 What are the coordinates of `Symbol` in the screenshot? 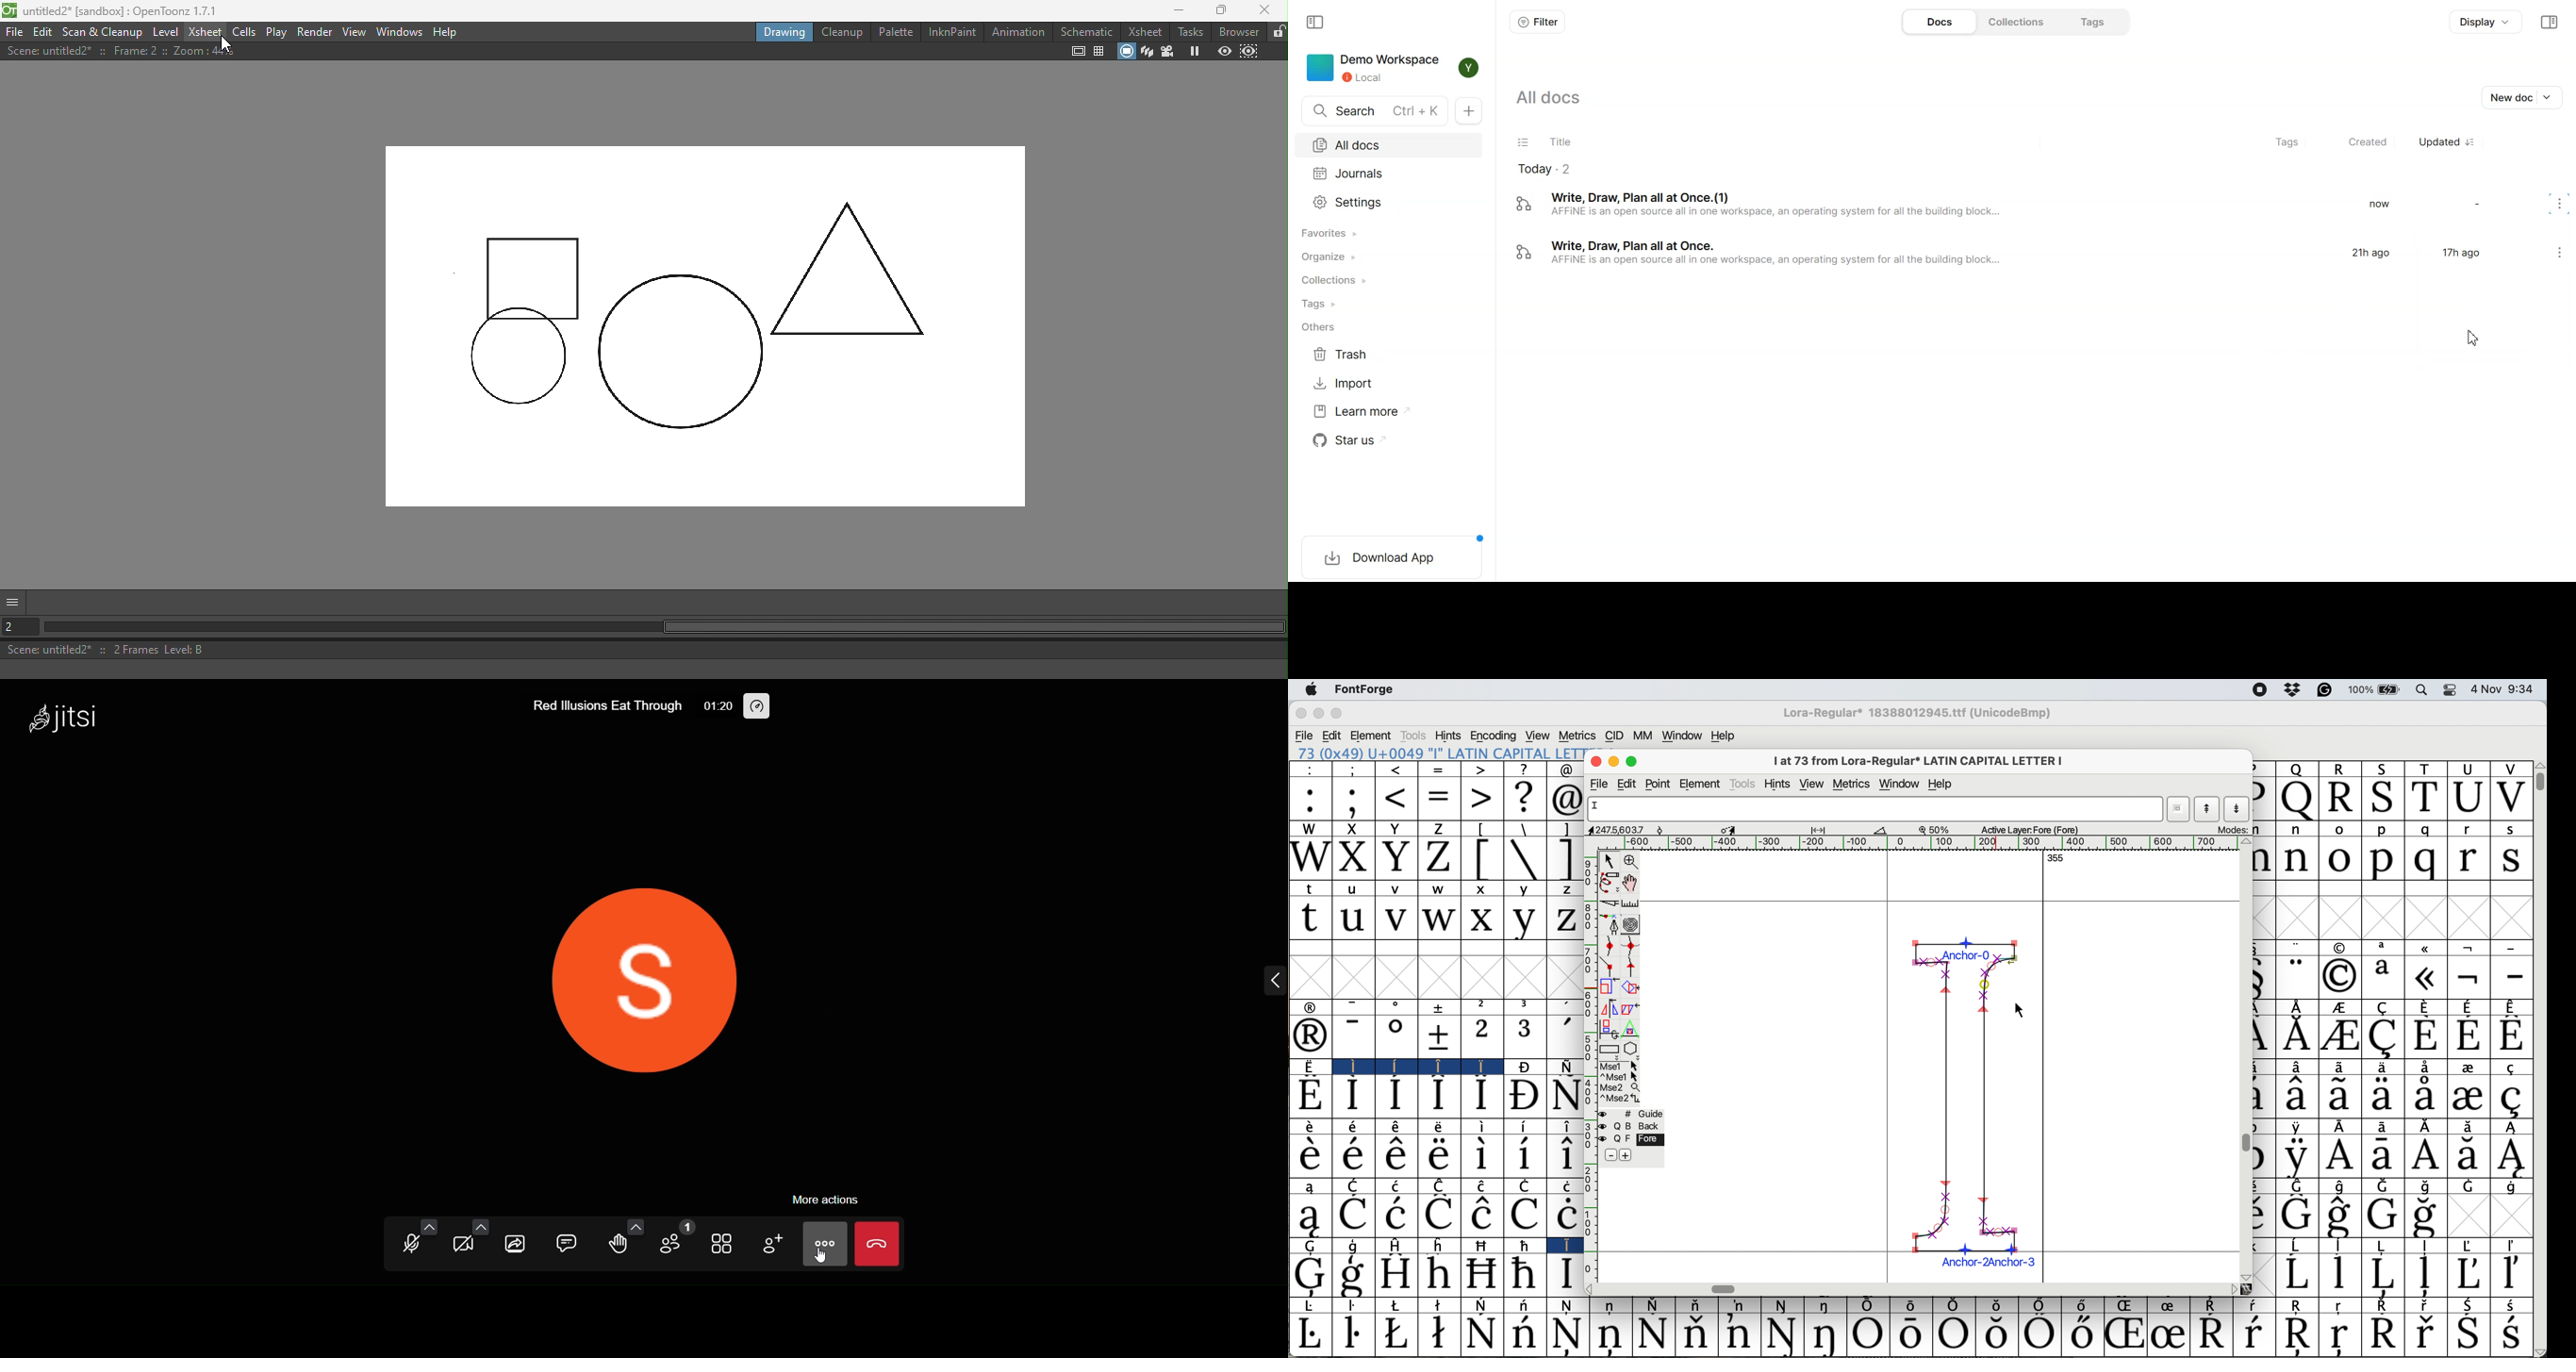 It's located at (2470, 1006).